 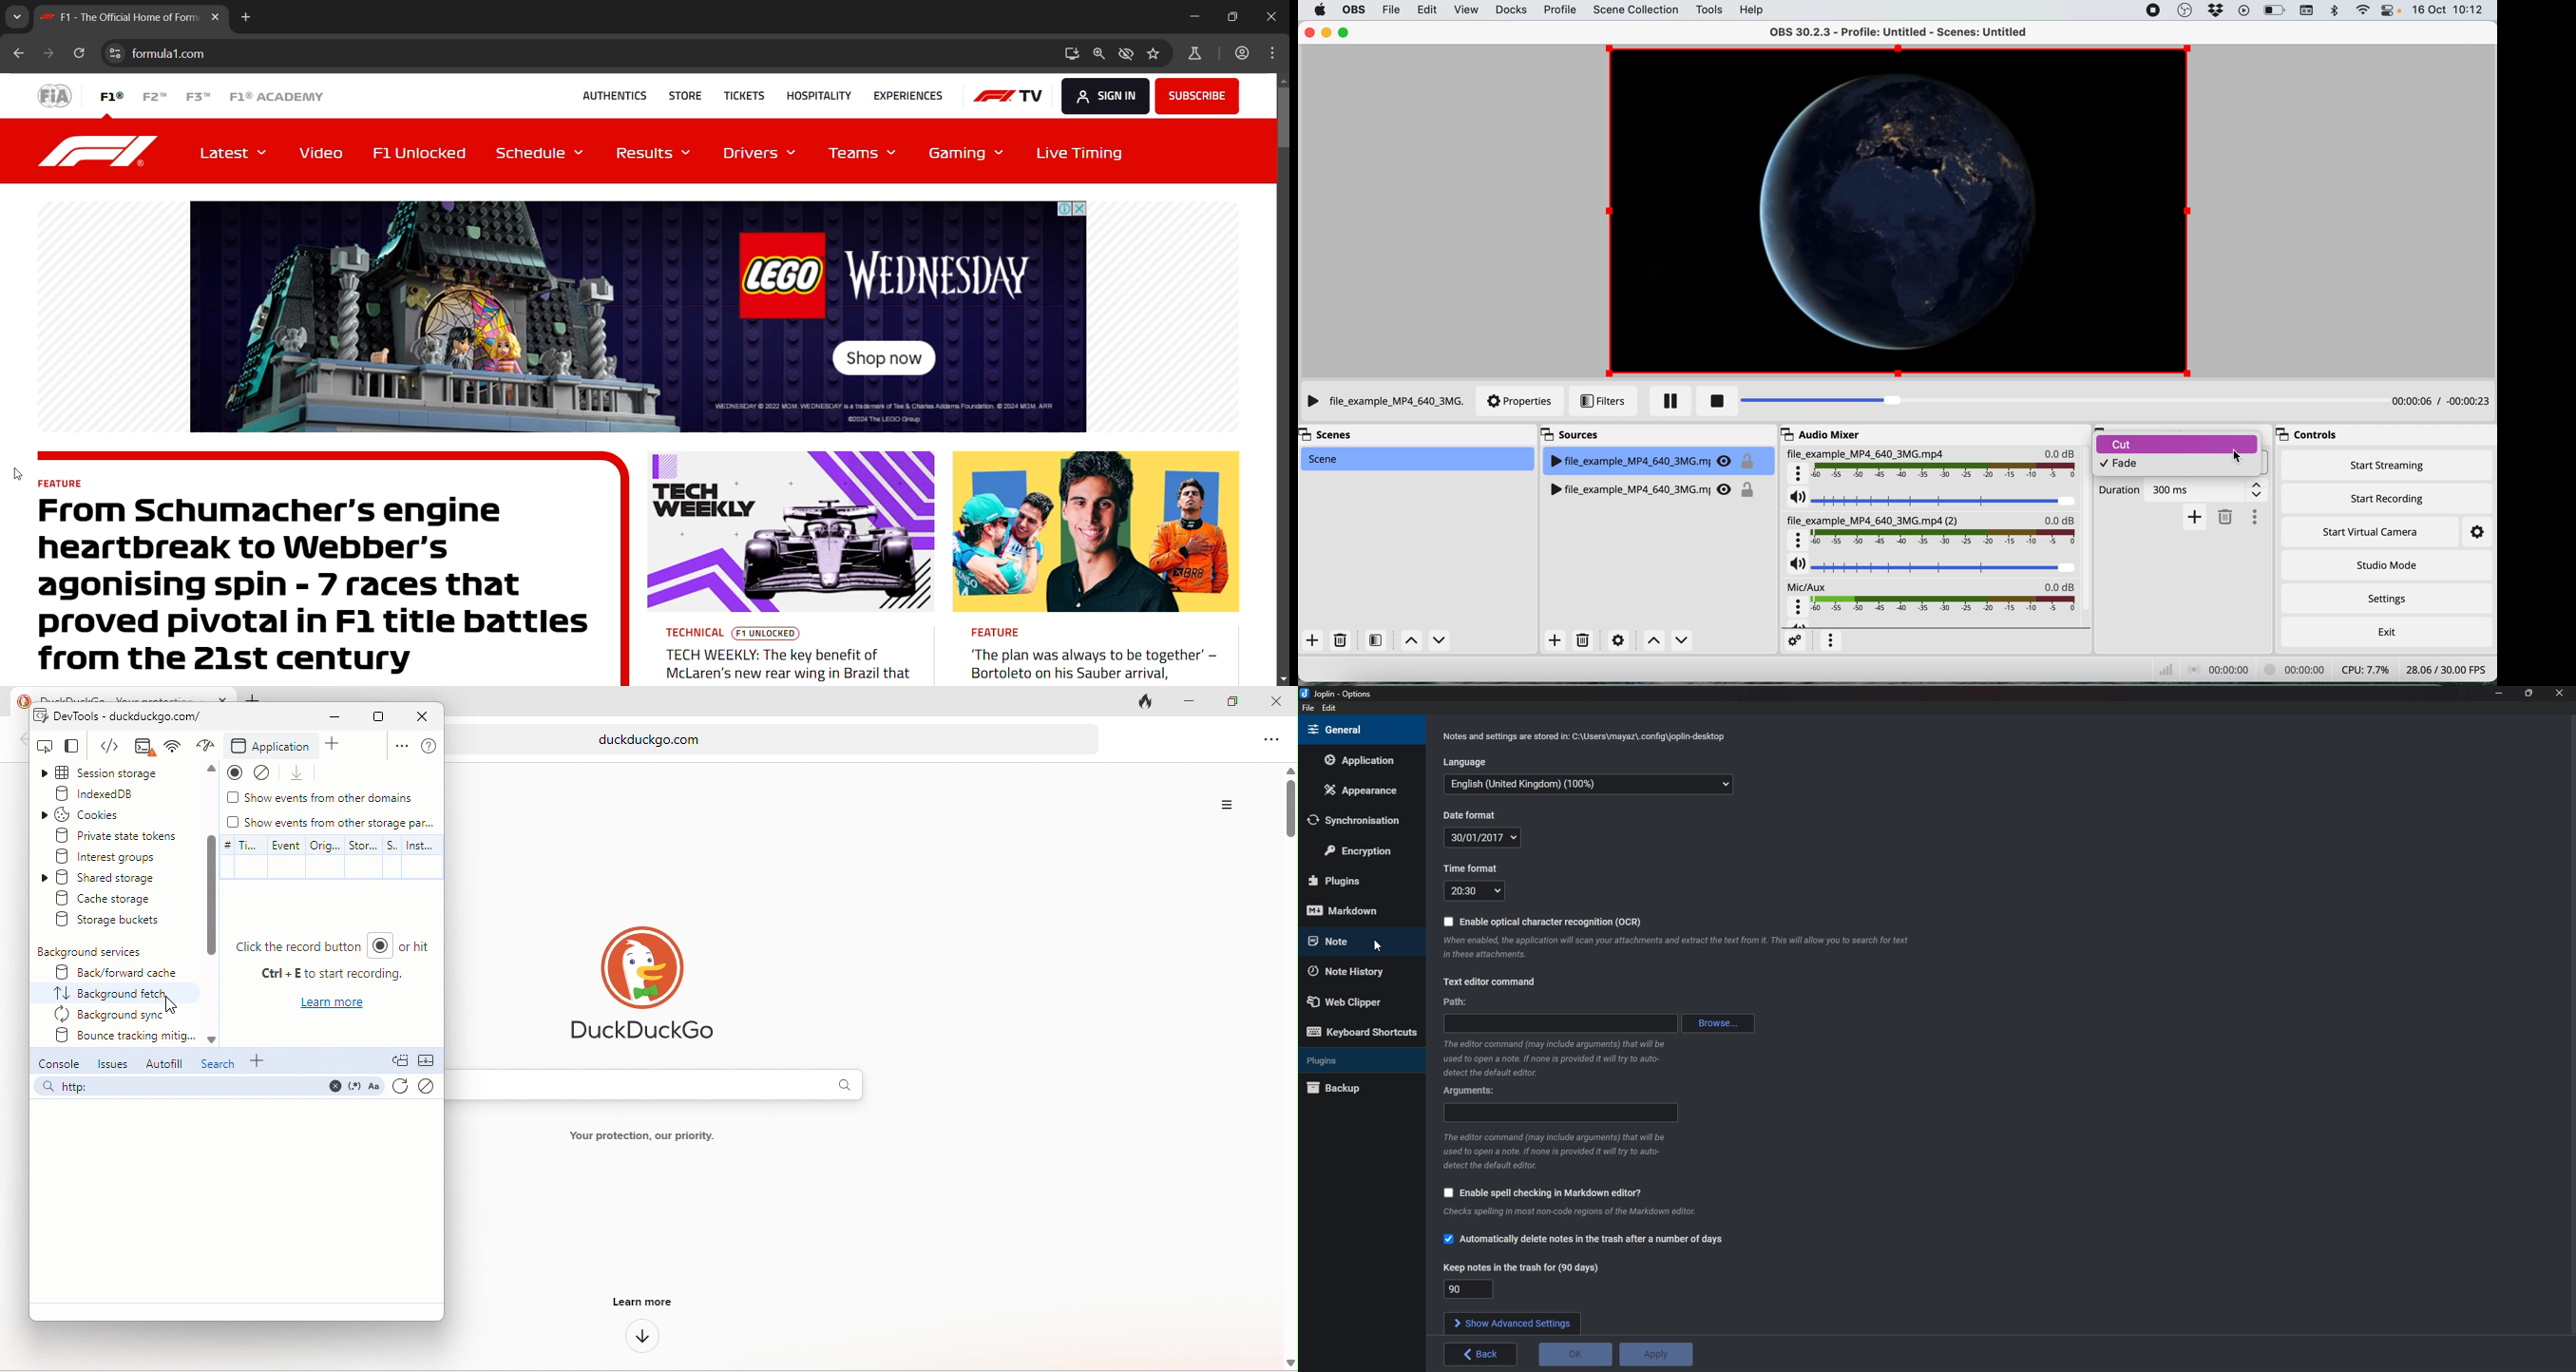 What do you see at coordinates (1932, 498) in the screenshot?
I see `current source audio volume` at bounding box center [1932, 498].